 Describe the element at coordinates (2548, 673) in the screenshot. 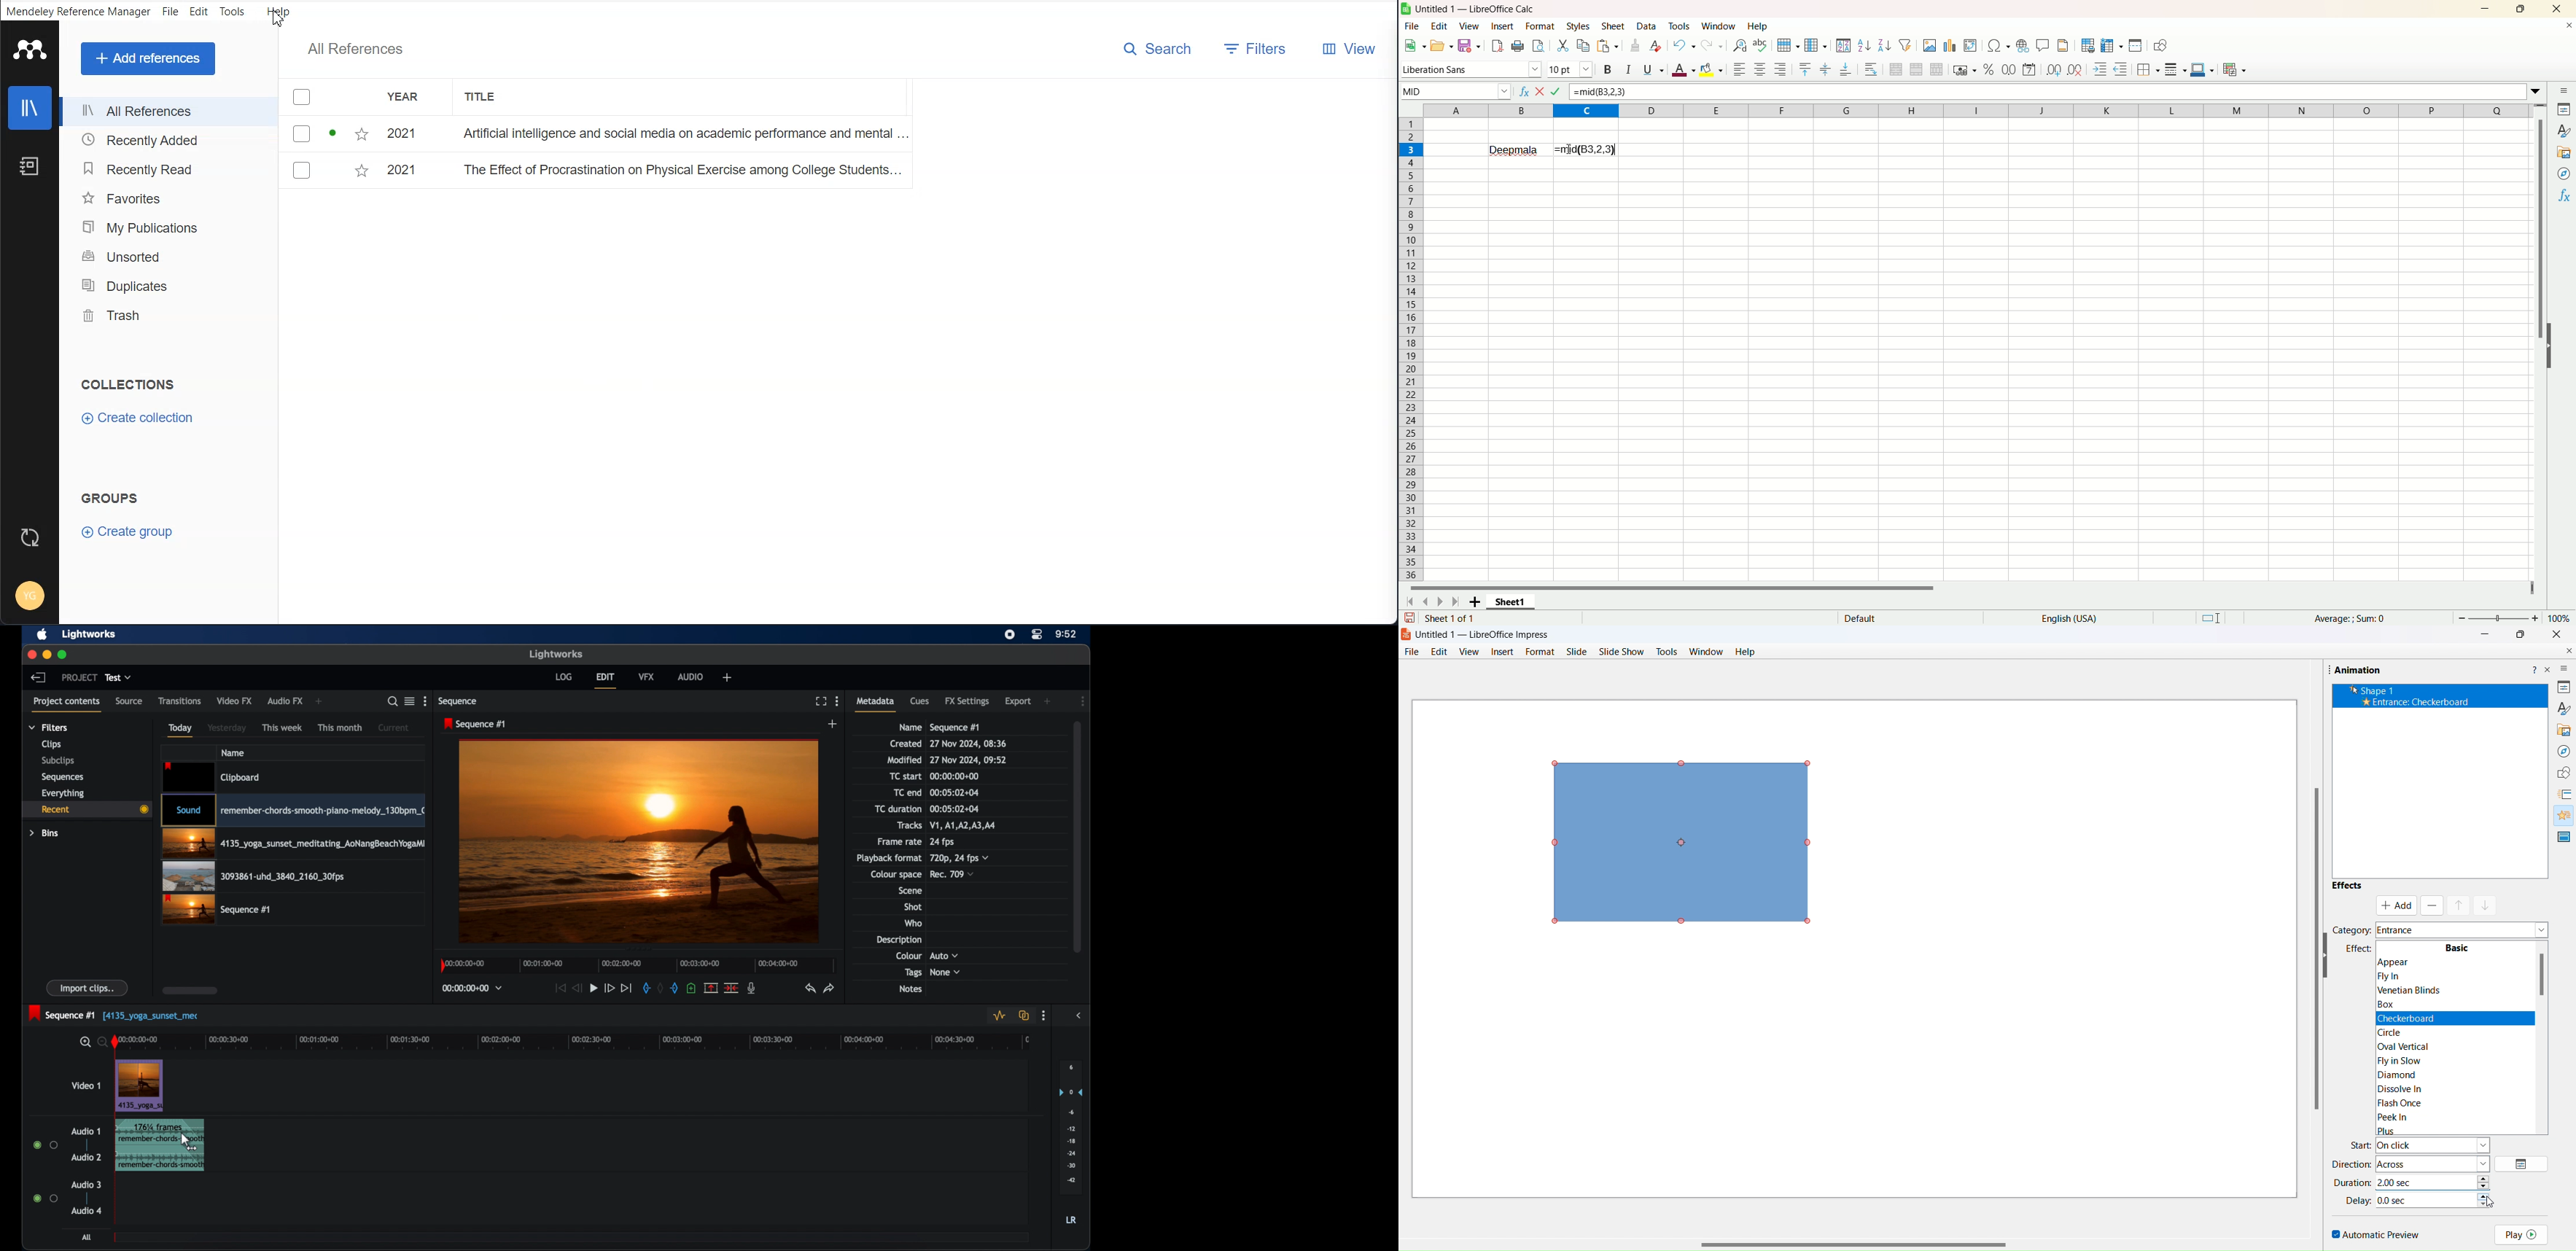

I see `close pane` at that location.